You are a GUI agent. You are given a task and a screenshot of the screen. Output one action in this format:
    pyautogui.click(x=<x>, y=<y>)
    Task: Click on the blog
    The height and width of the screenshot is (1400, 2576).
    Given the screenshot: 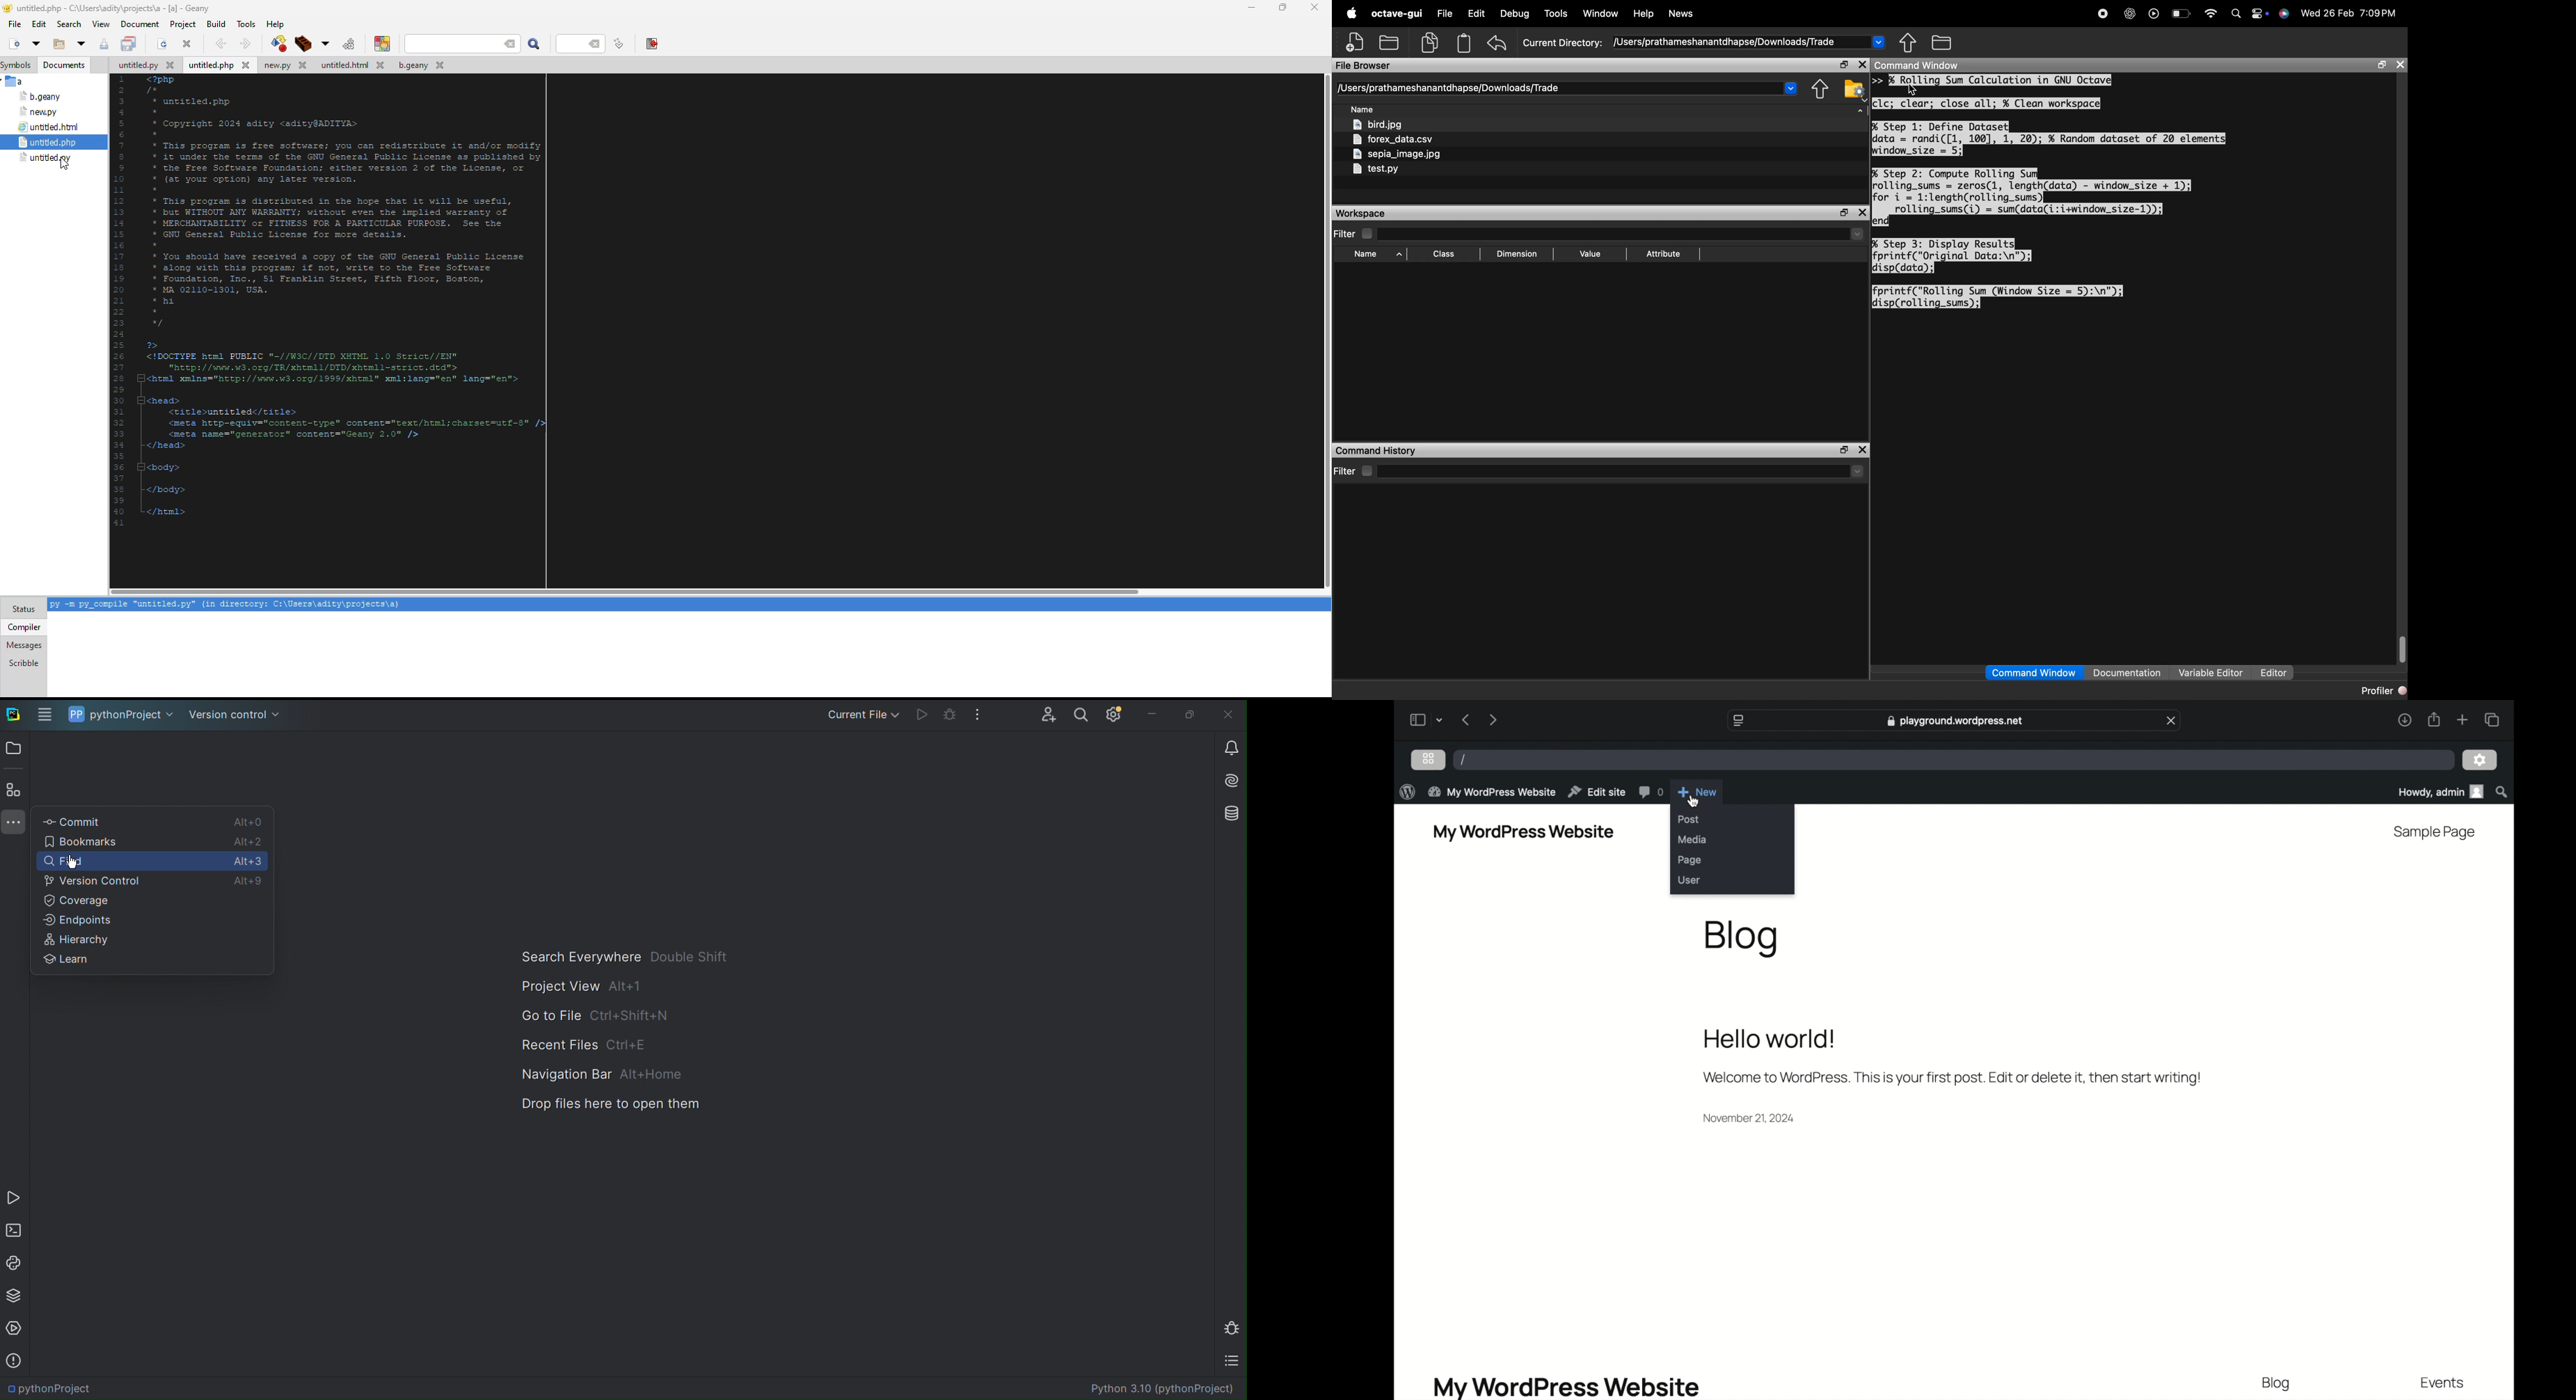 What is the action you would take?
    pyautogui.click(x=1741, y=939)
    